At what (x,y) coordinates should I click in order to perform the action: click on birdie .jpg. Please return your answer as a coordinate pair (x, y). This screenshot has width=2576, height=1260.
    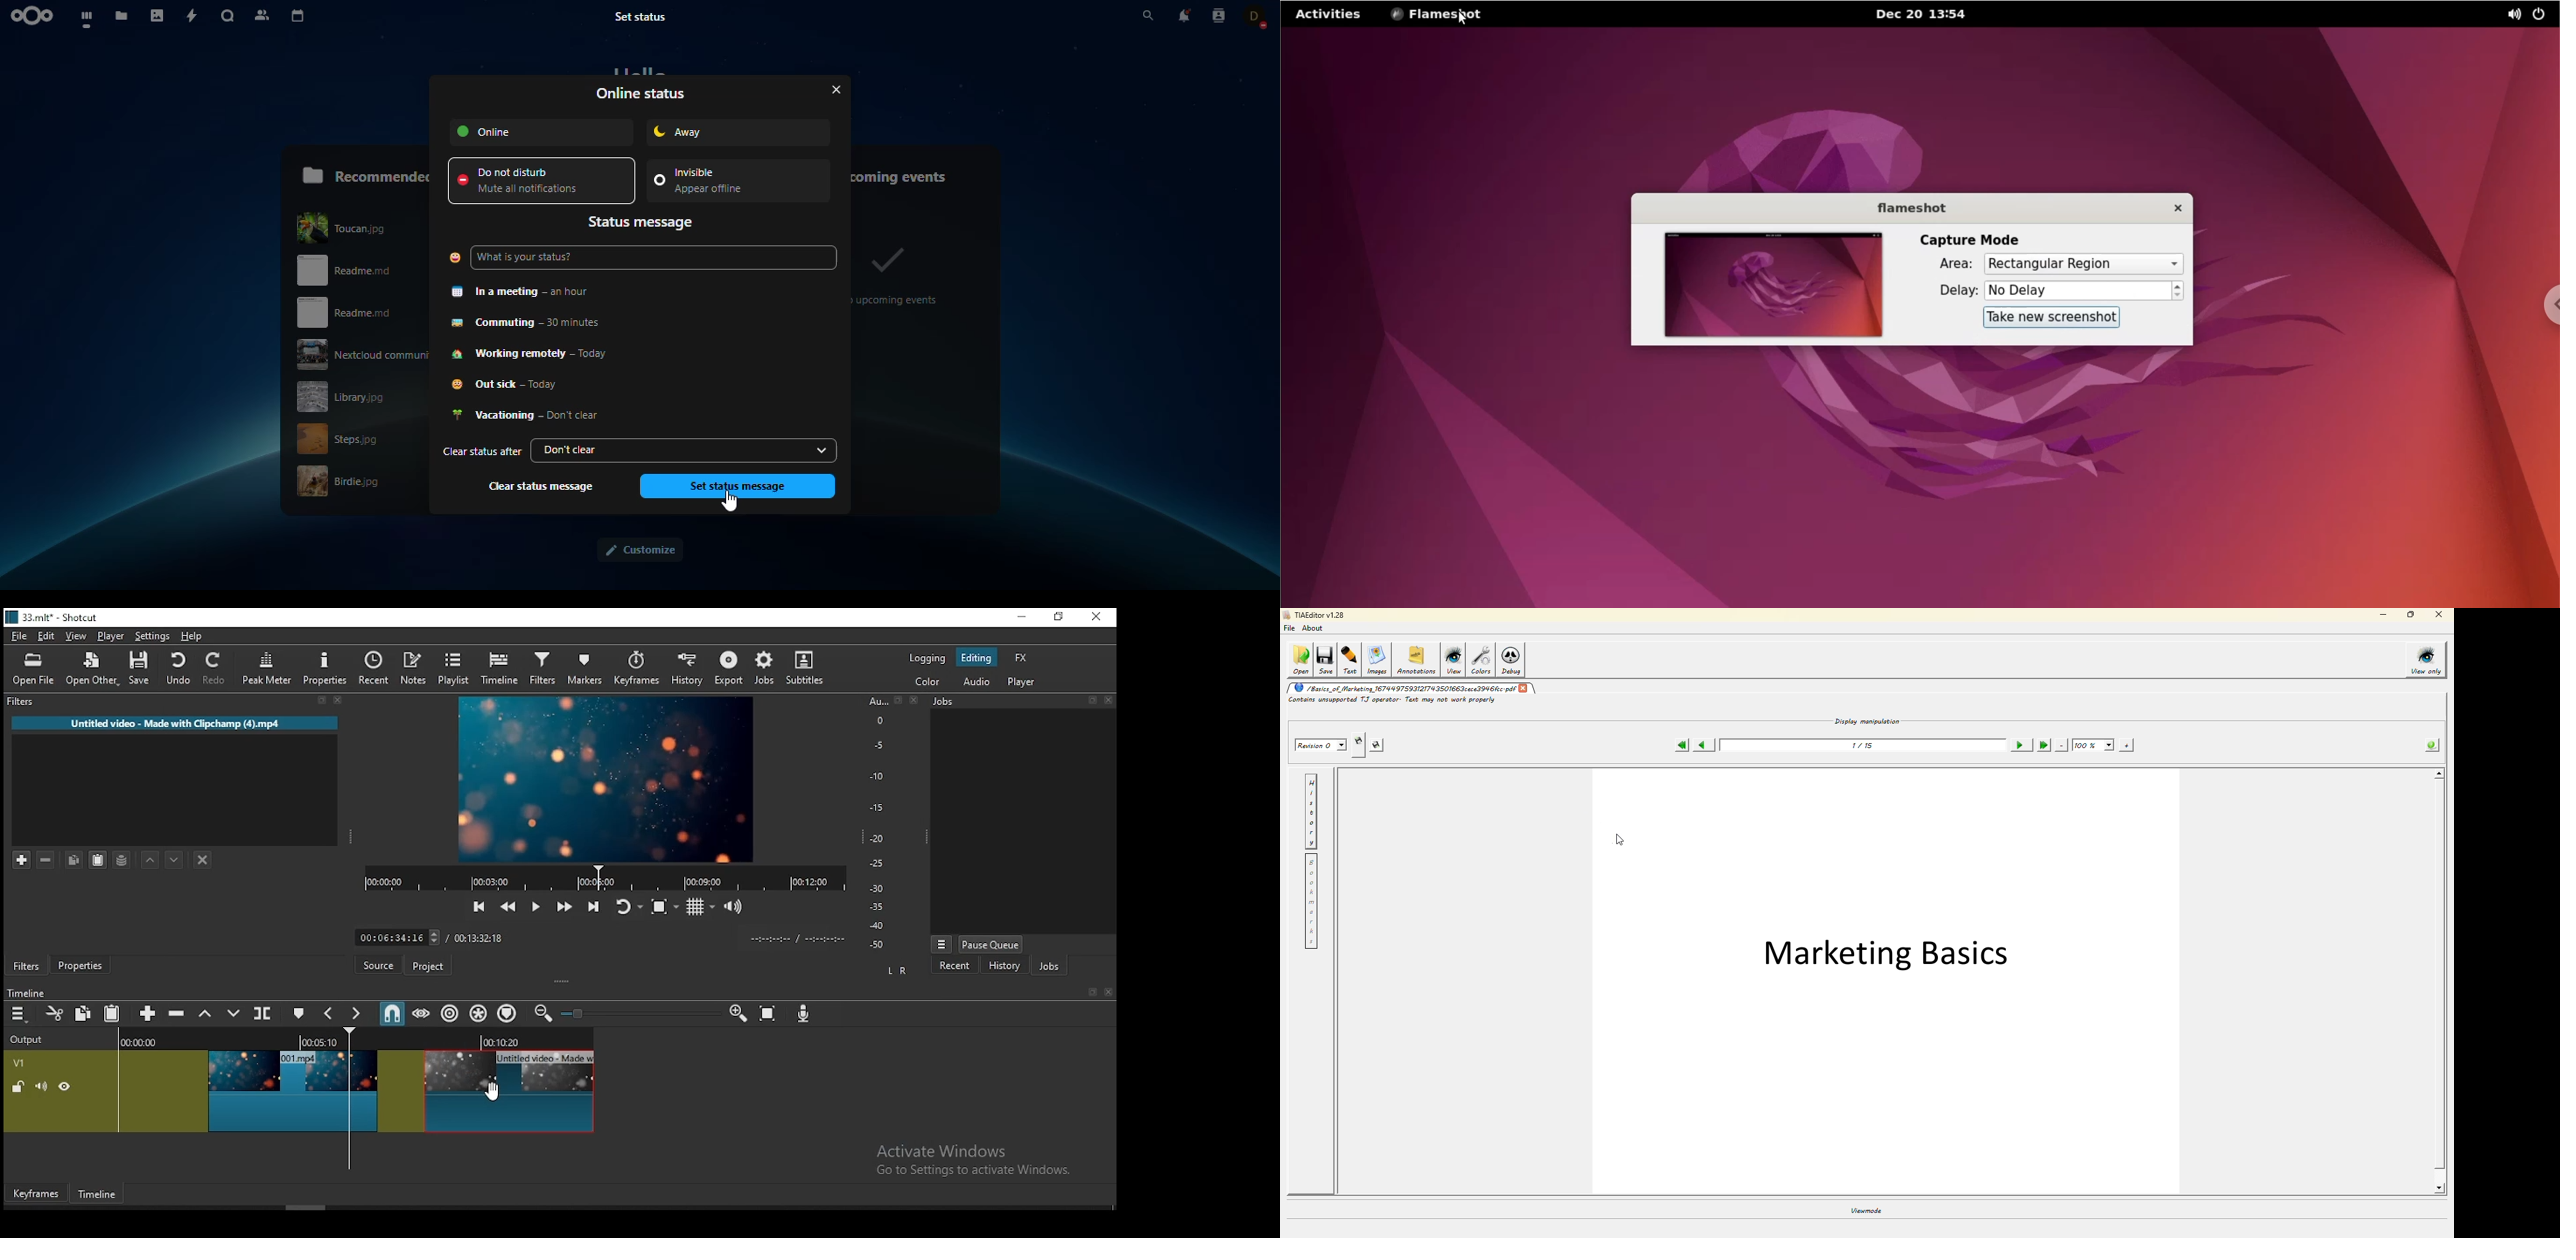
    Looking at the image, I should click on (350, 482).